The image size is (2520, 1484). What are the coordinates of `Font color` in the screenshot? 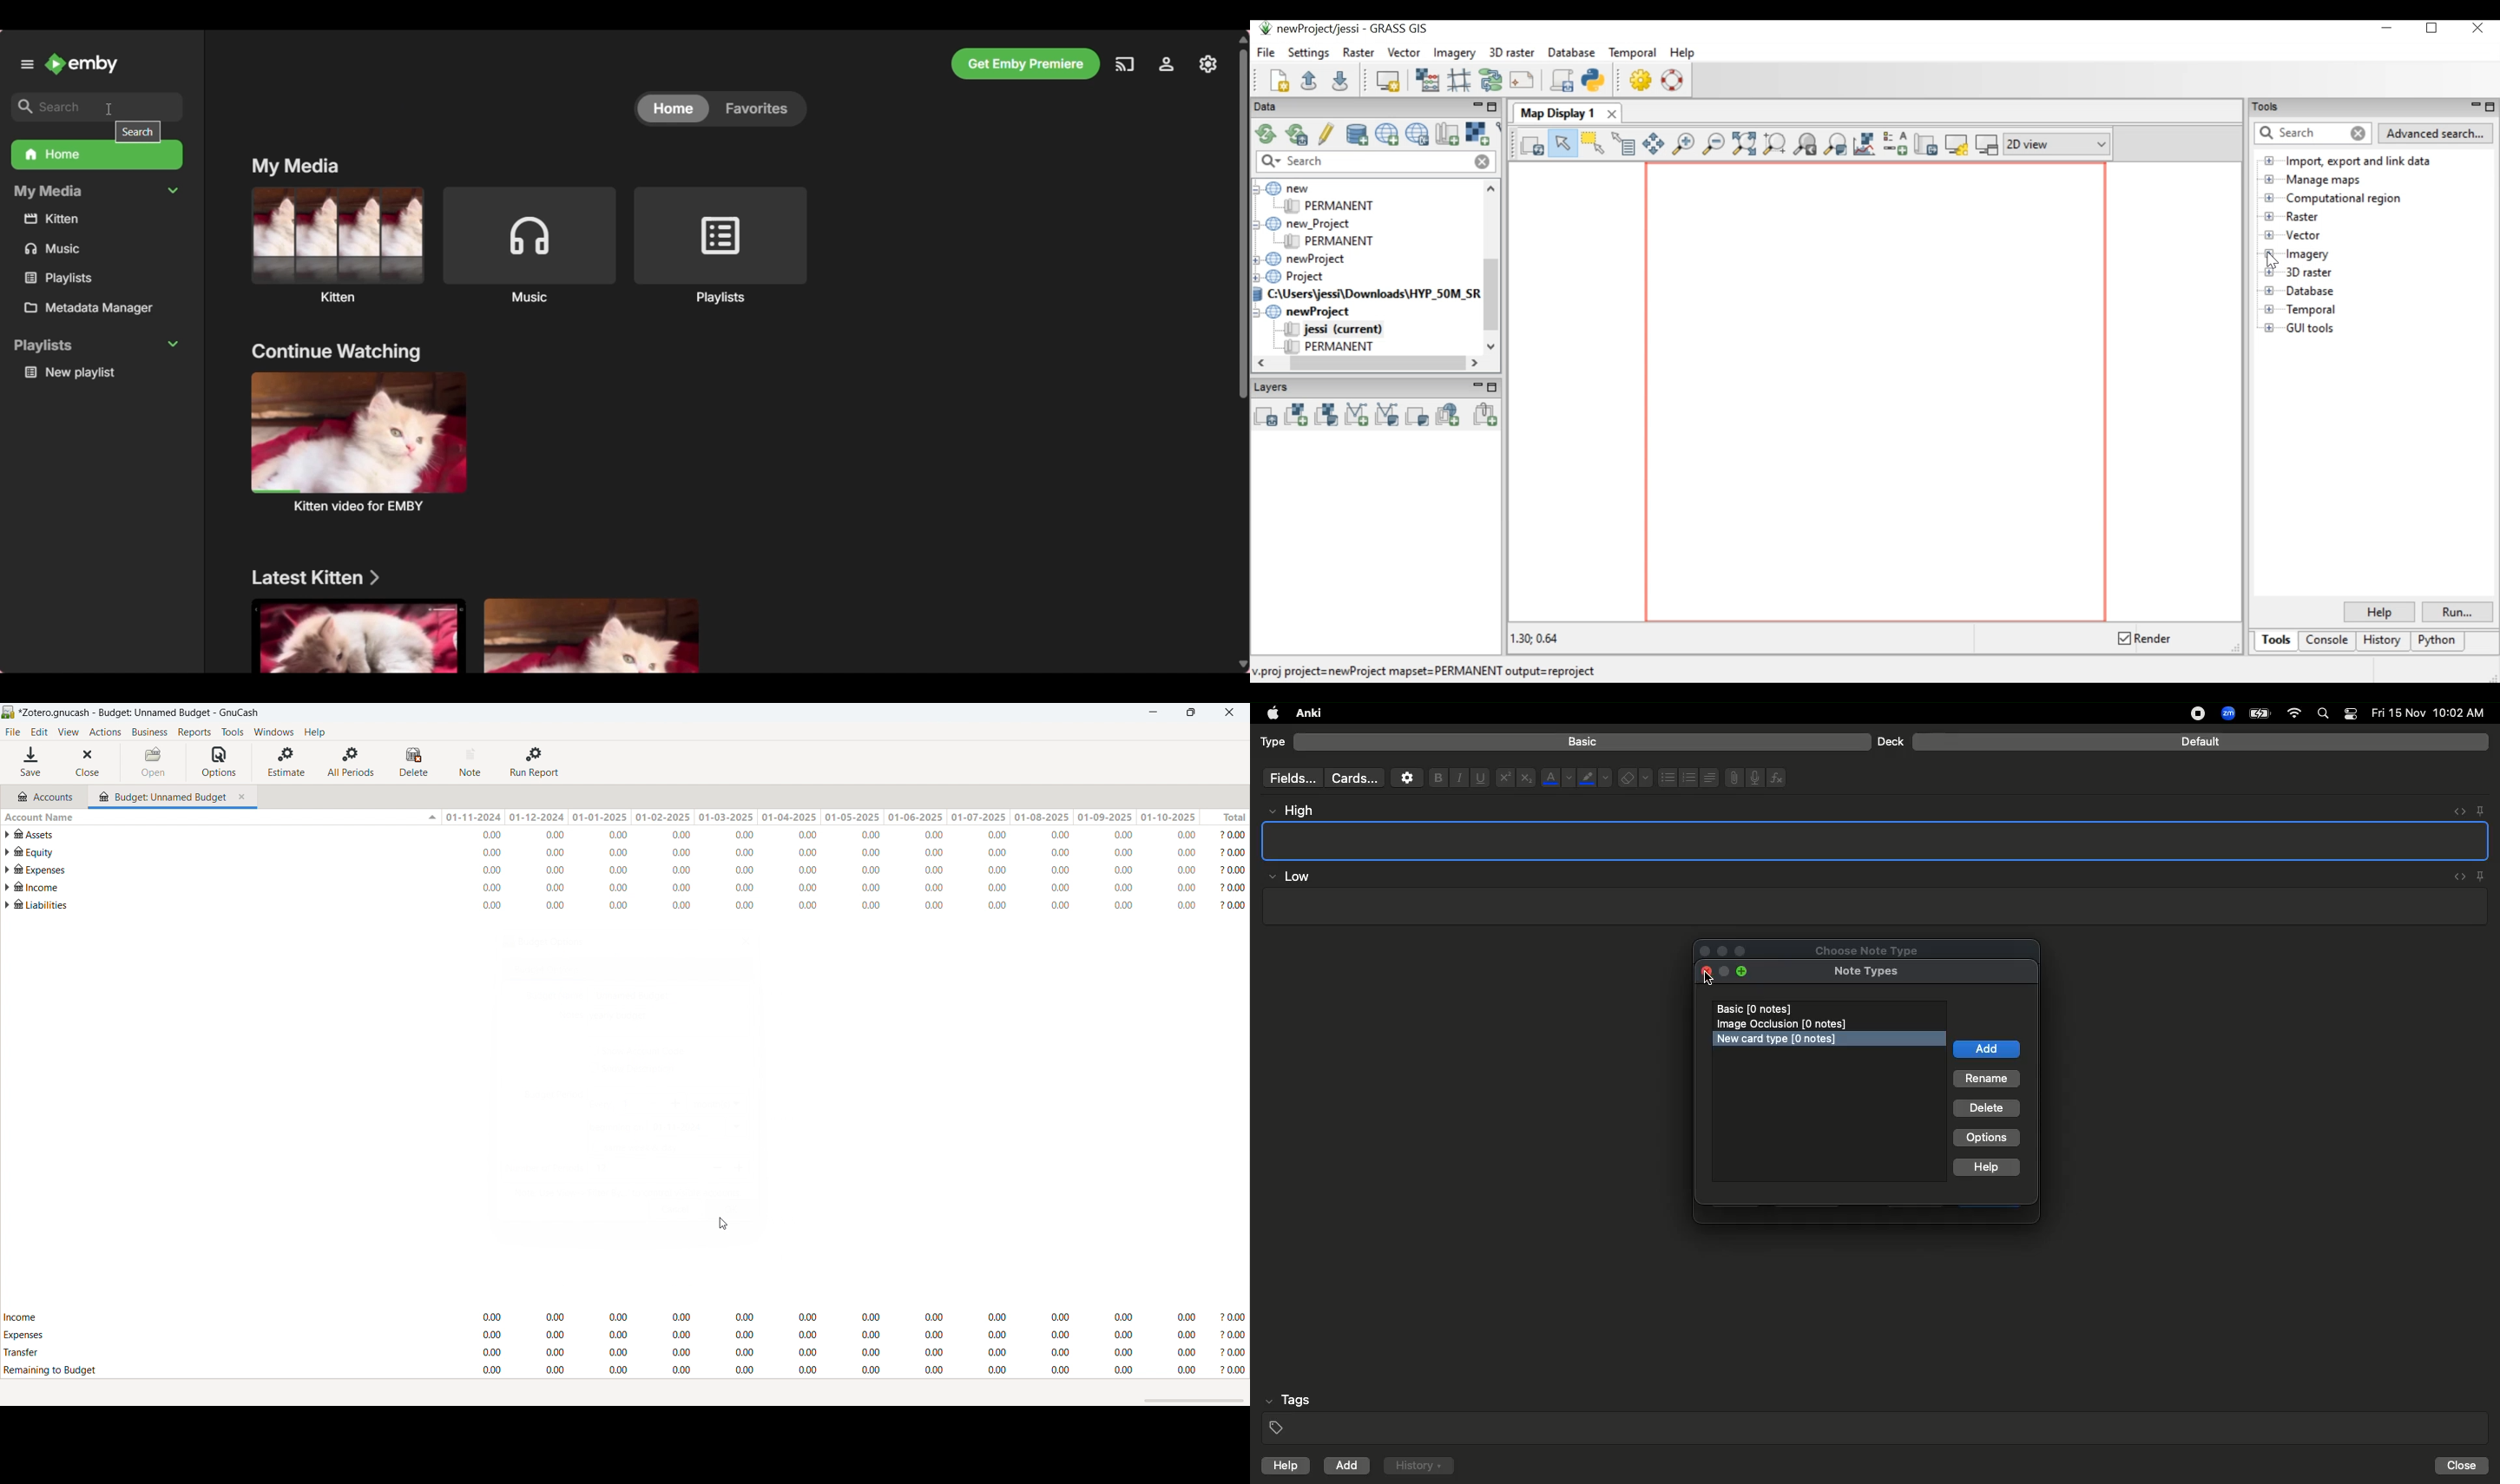 It's located at (1556, 778).